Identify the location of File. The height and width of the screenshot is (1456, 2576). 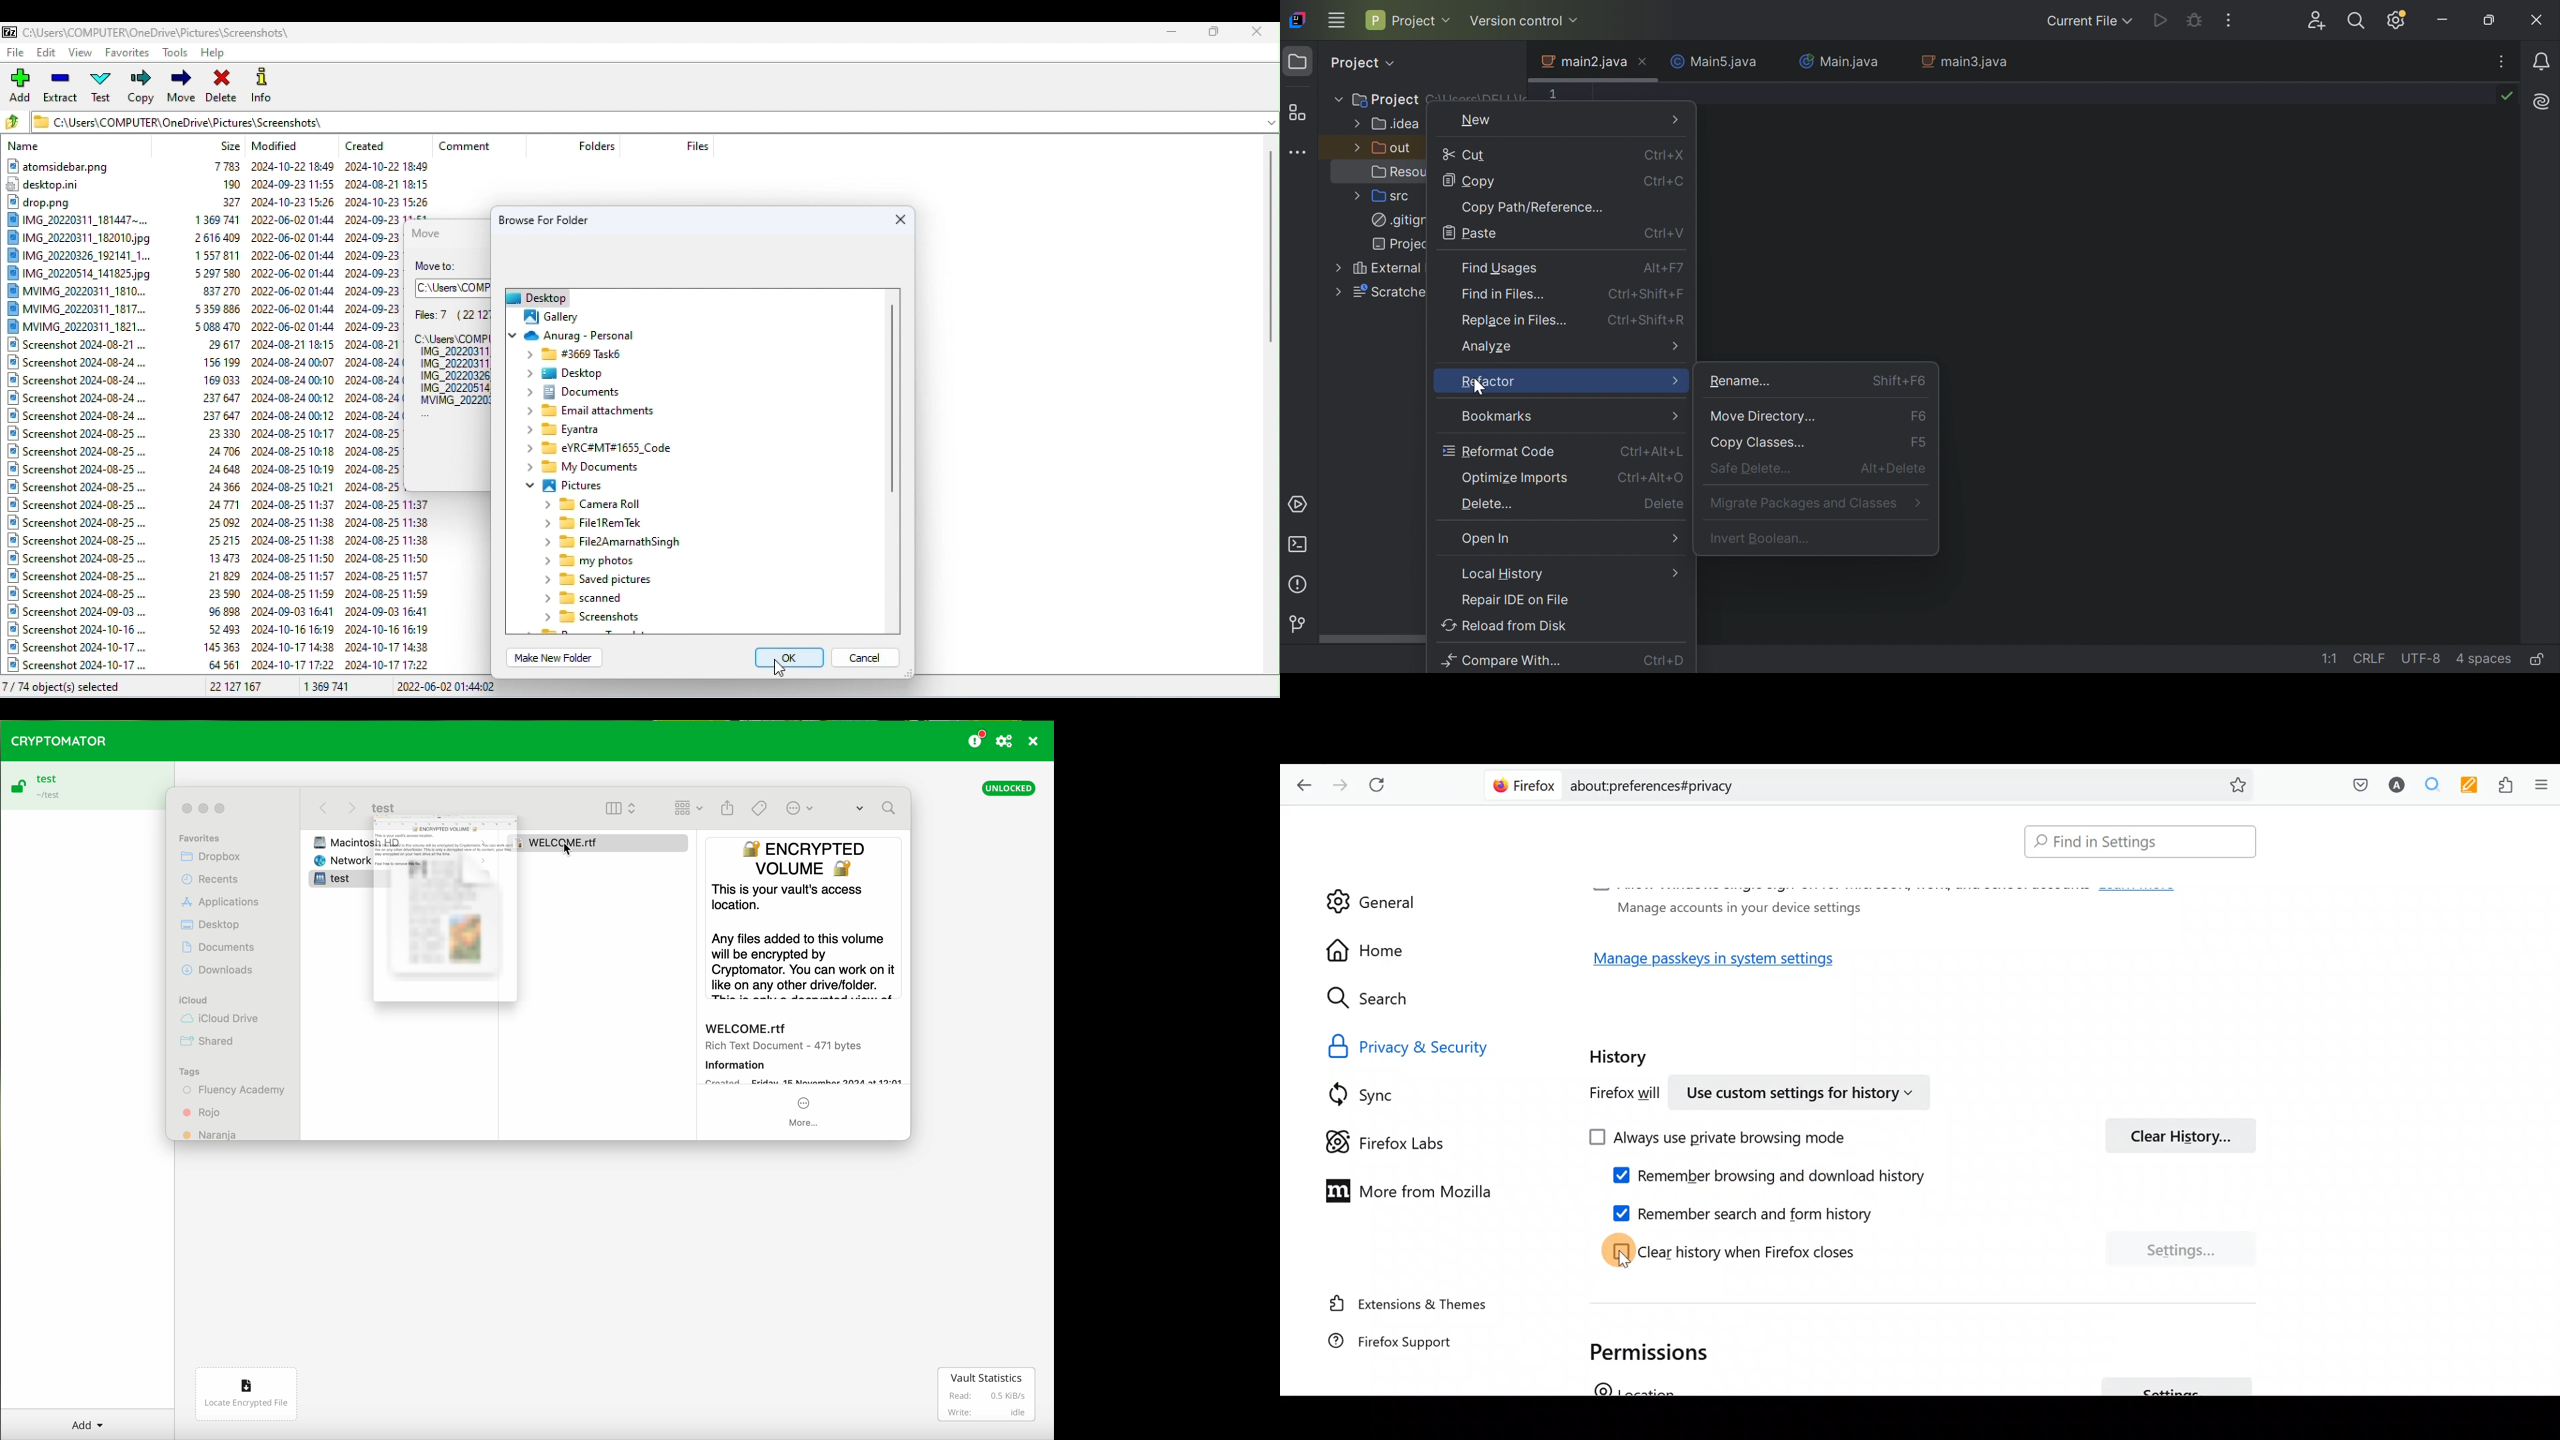
(618, 543).